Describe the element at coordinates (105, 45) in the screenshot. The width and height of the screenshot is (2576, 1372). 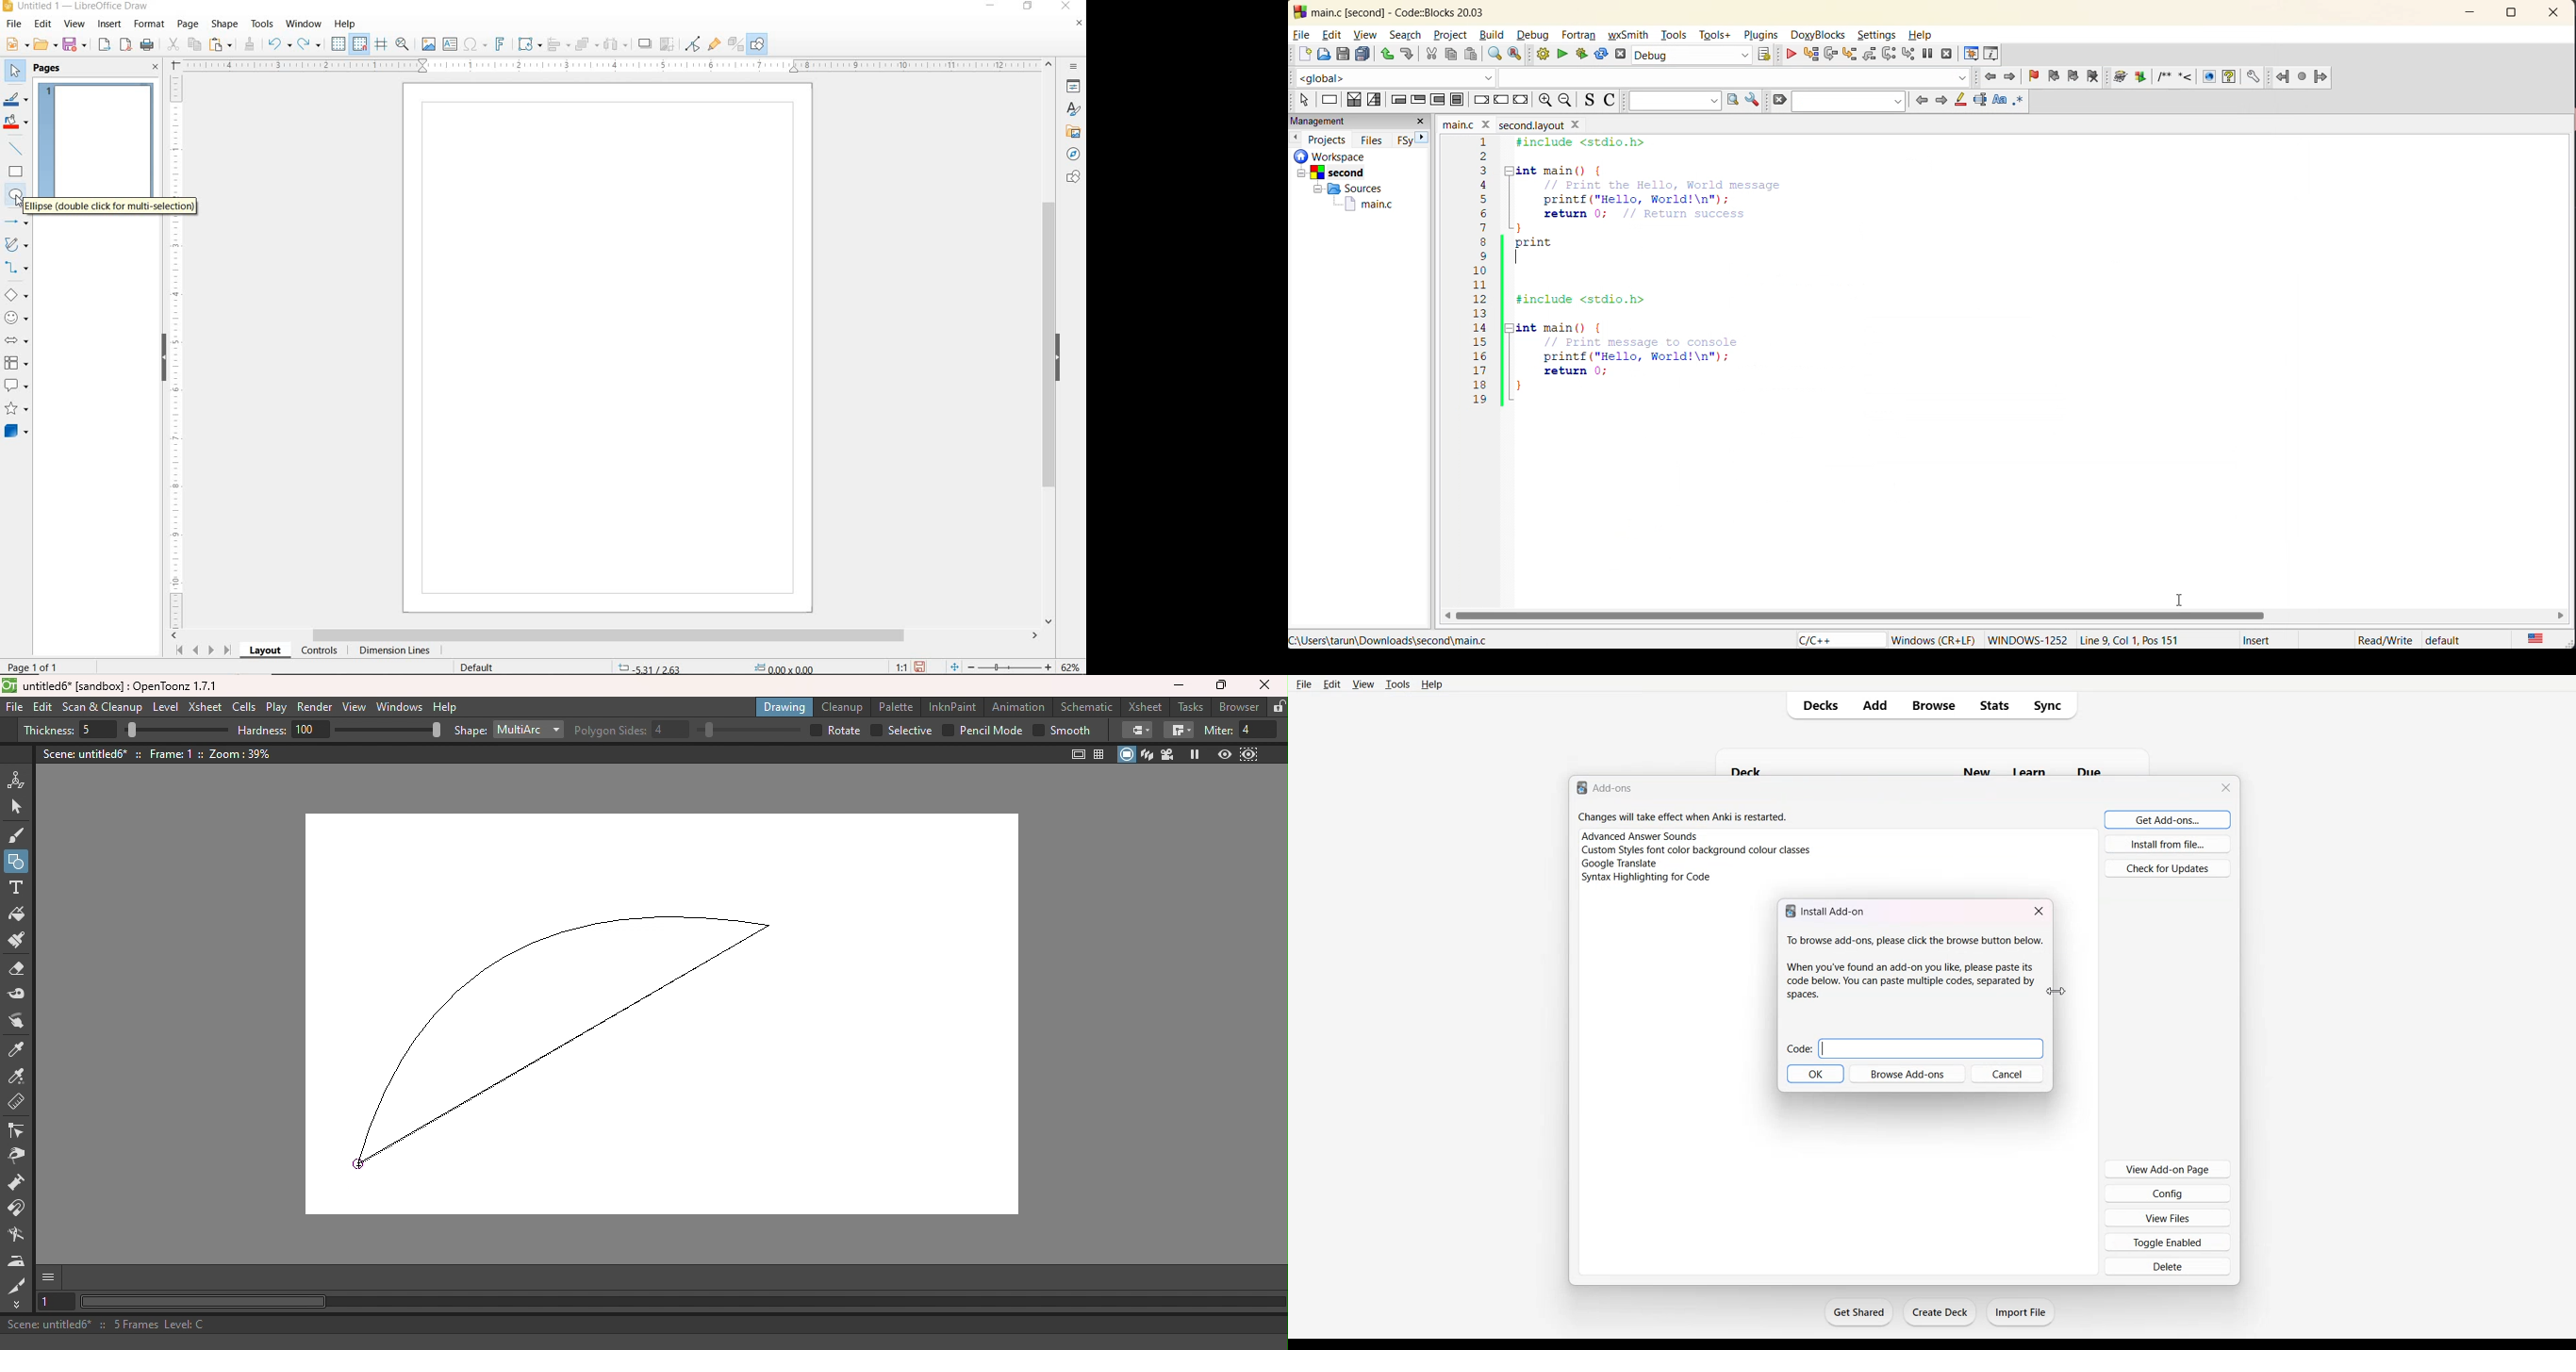
I see `EXPORT` at that location.